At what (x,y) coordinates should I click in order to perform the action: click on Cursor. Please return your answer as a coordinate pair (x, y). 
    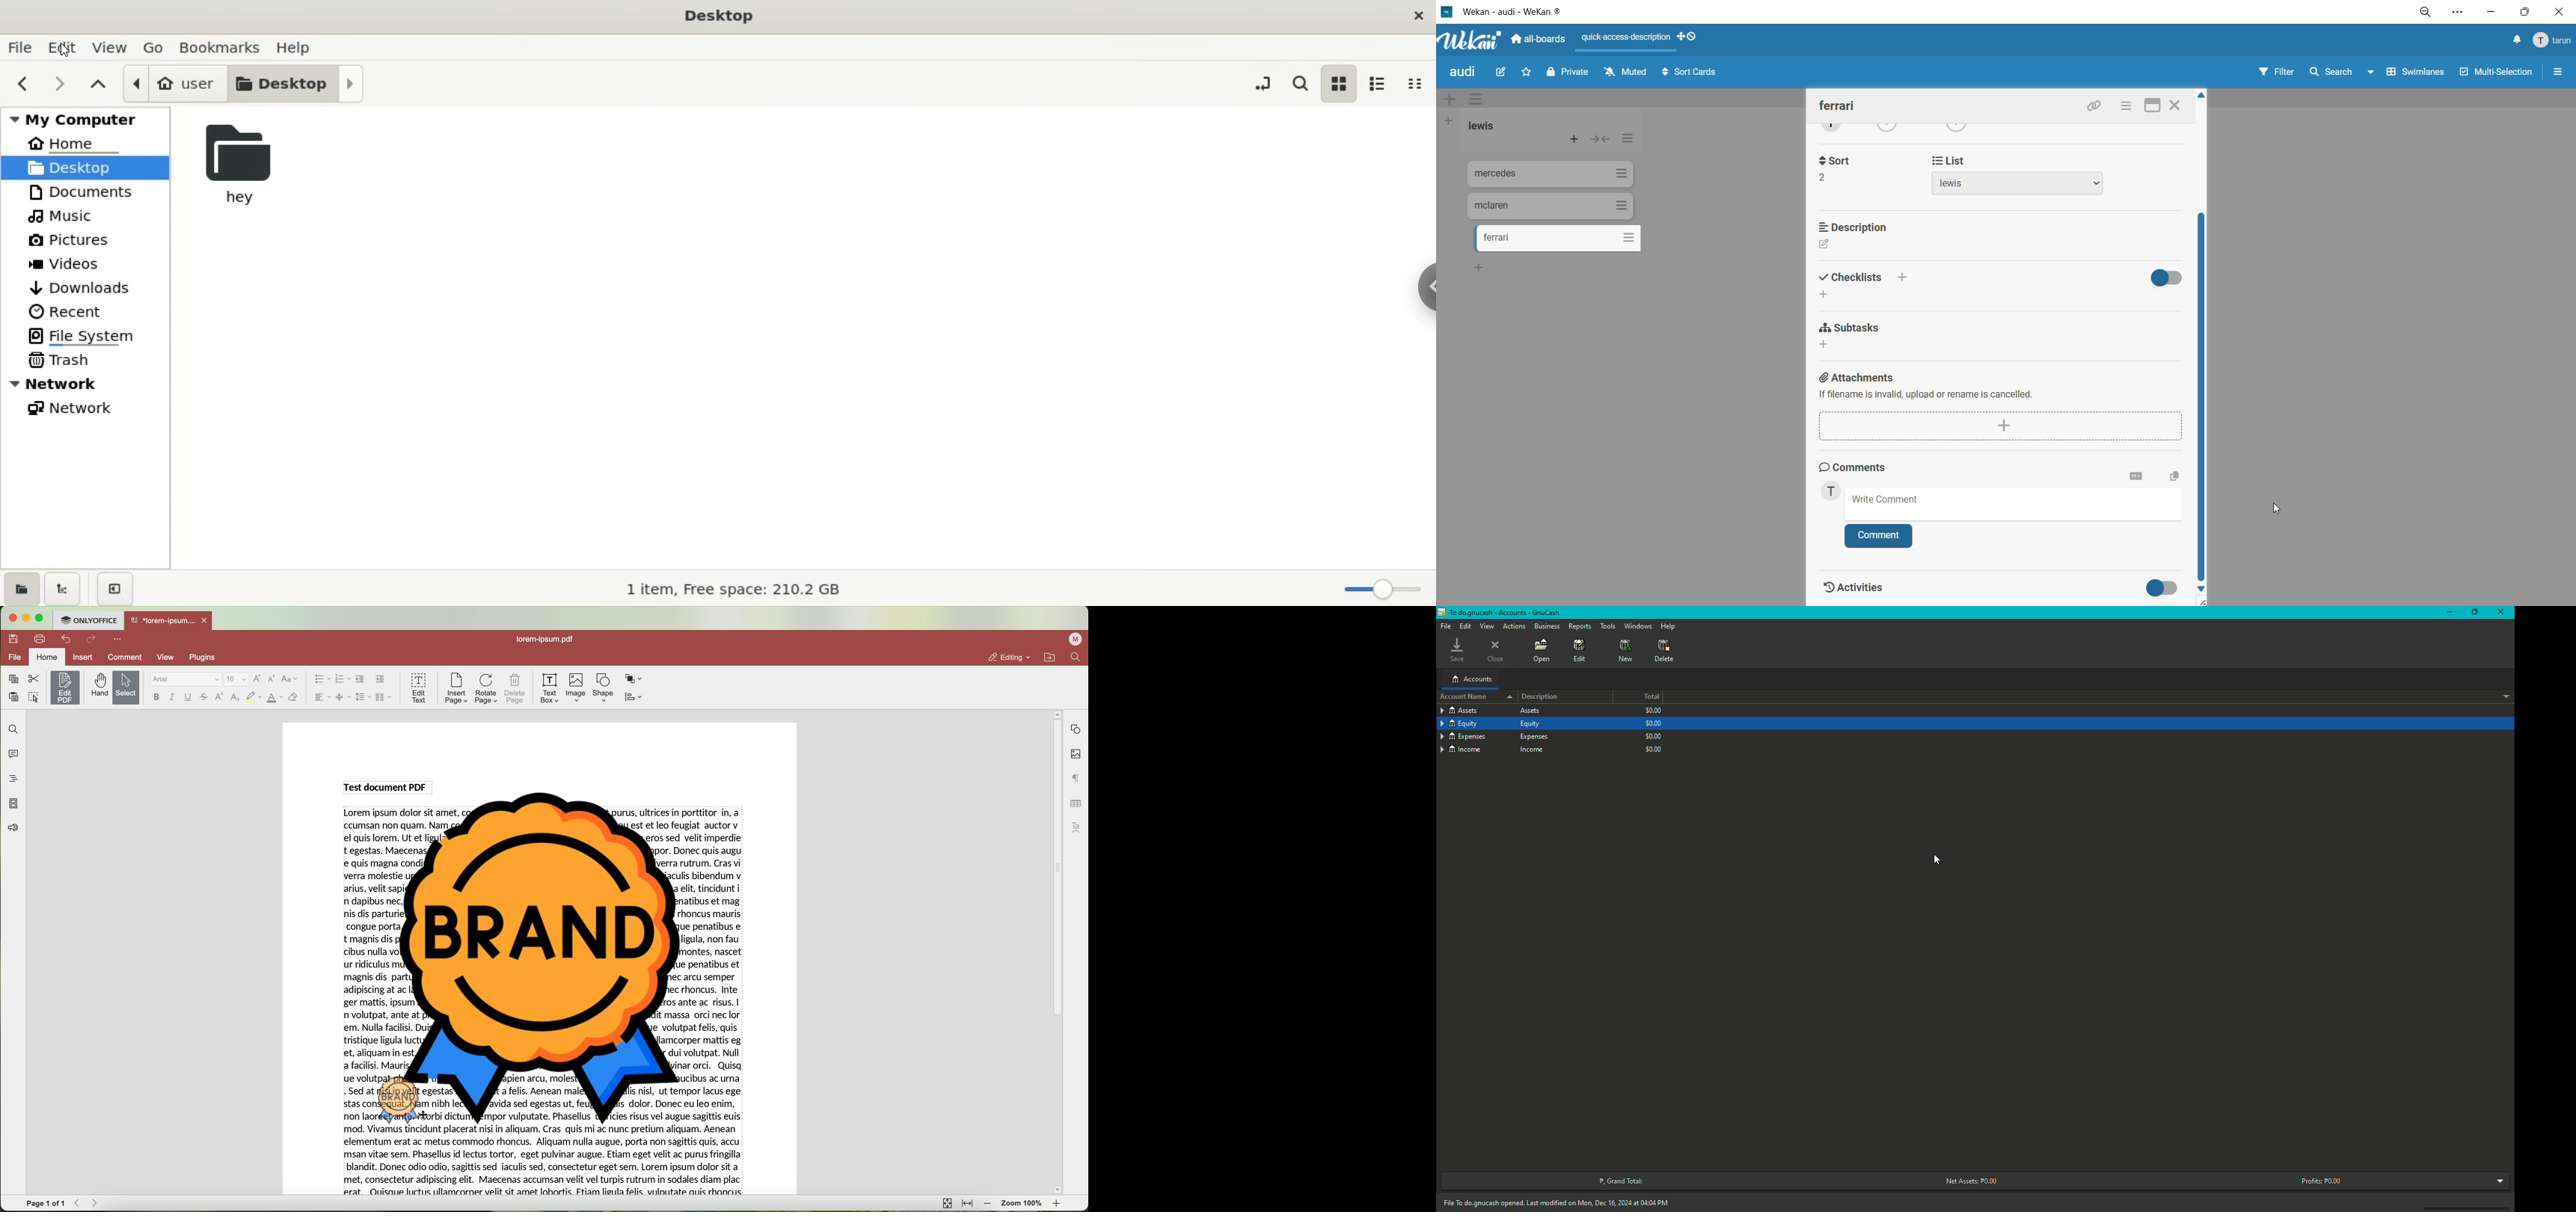
    Looking at the image, I should click on (1940, 861).